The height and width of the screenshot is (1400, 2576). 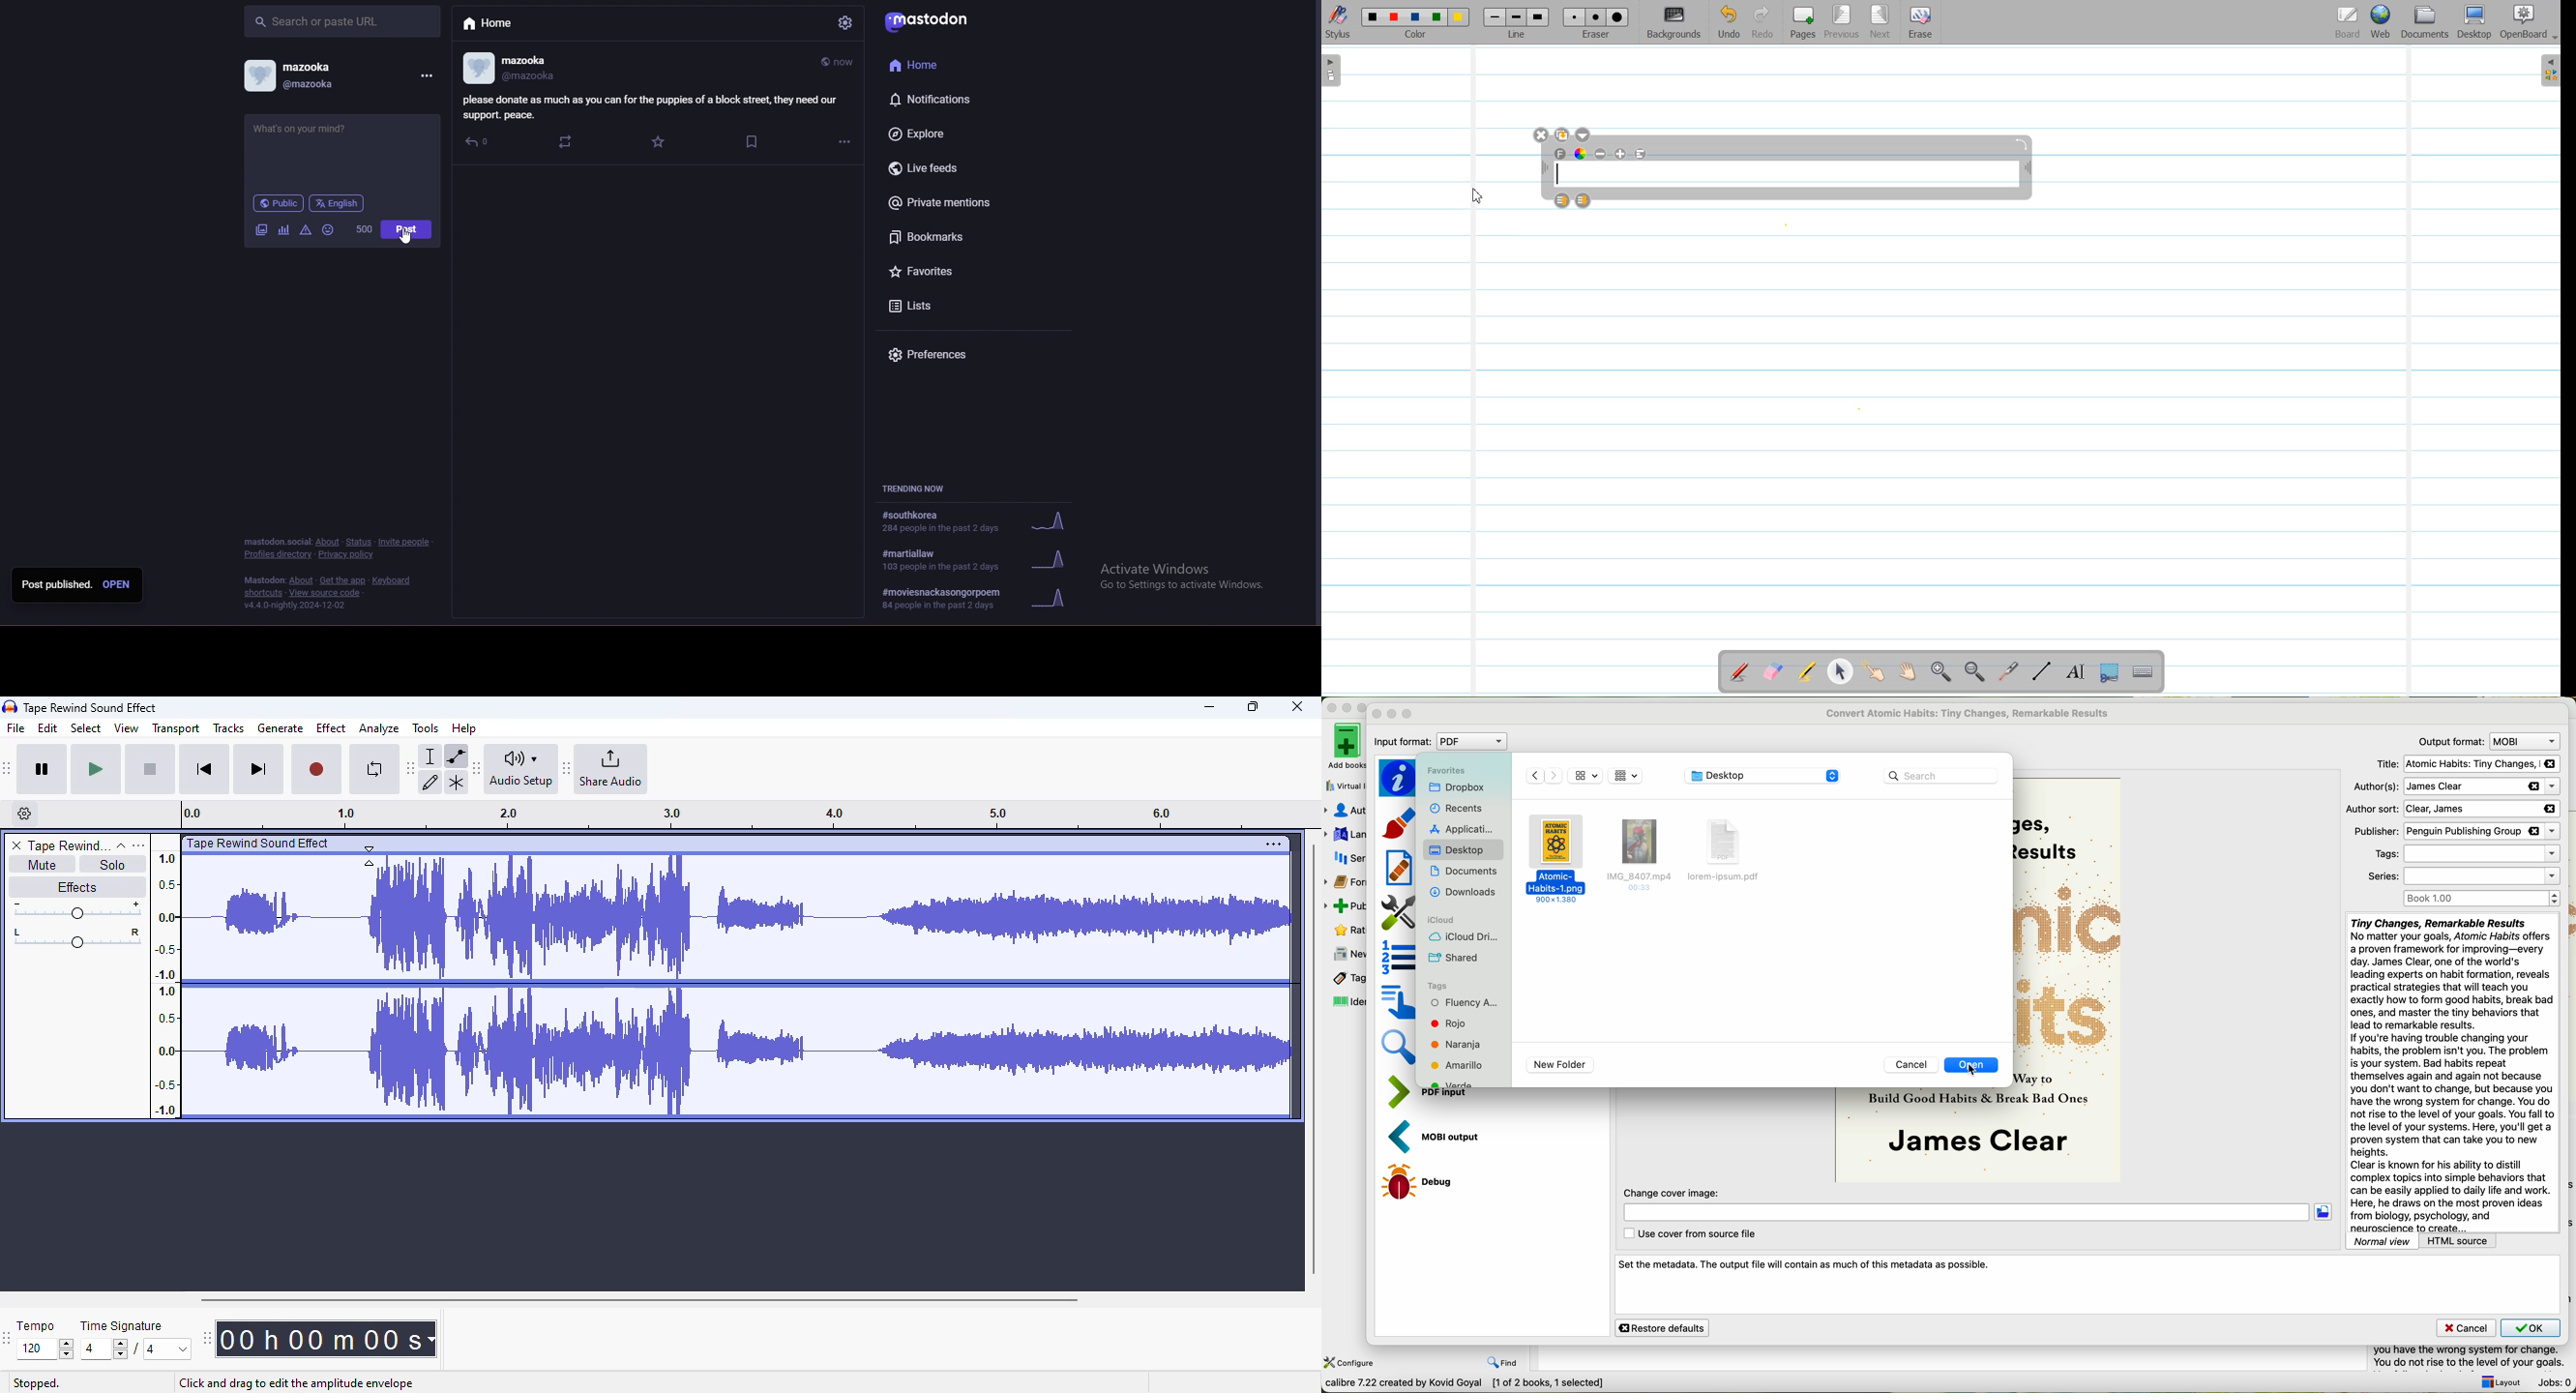 I want to click on mazooka, so click(x=310, y=67).